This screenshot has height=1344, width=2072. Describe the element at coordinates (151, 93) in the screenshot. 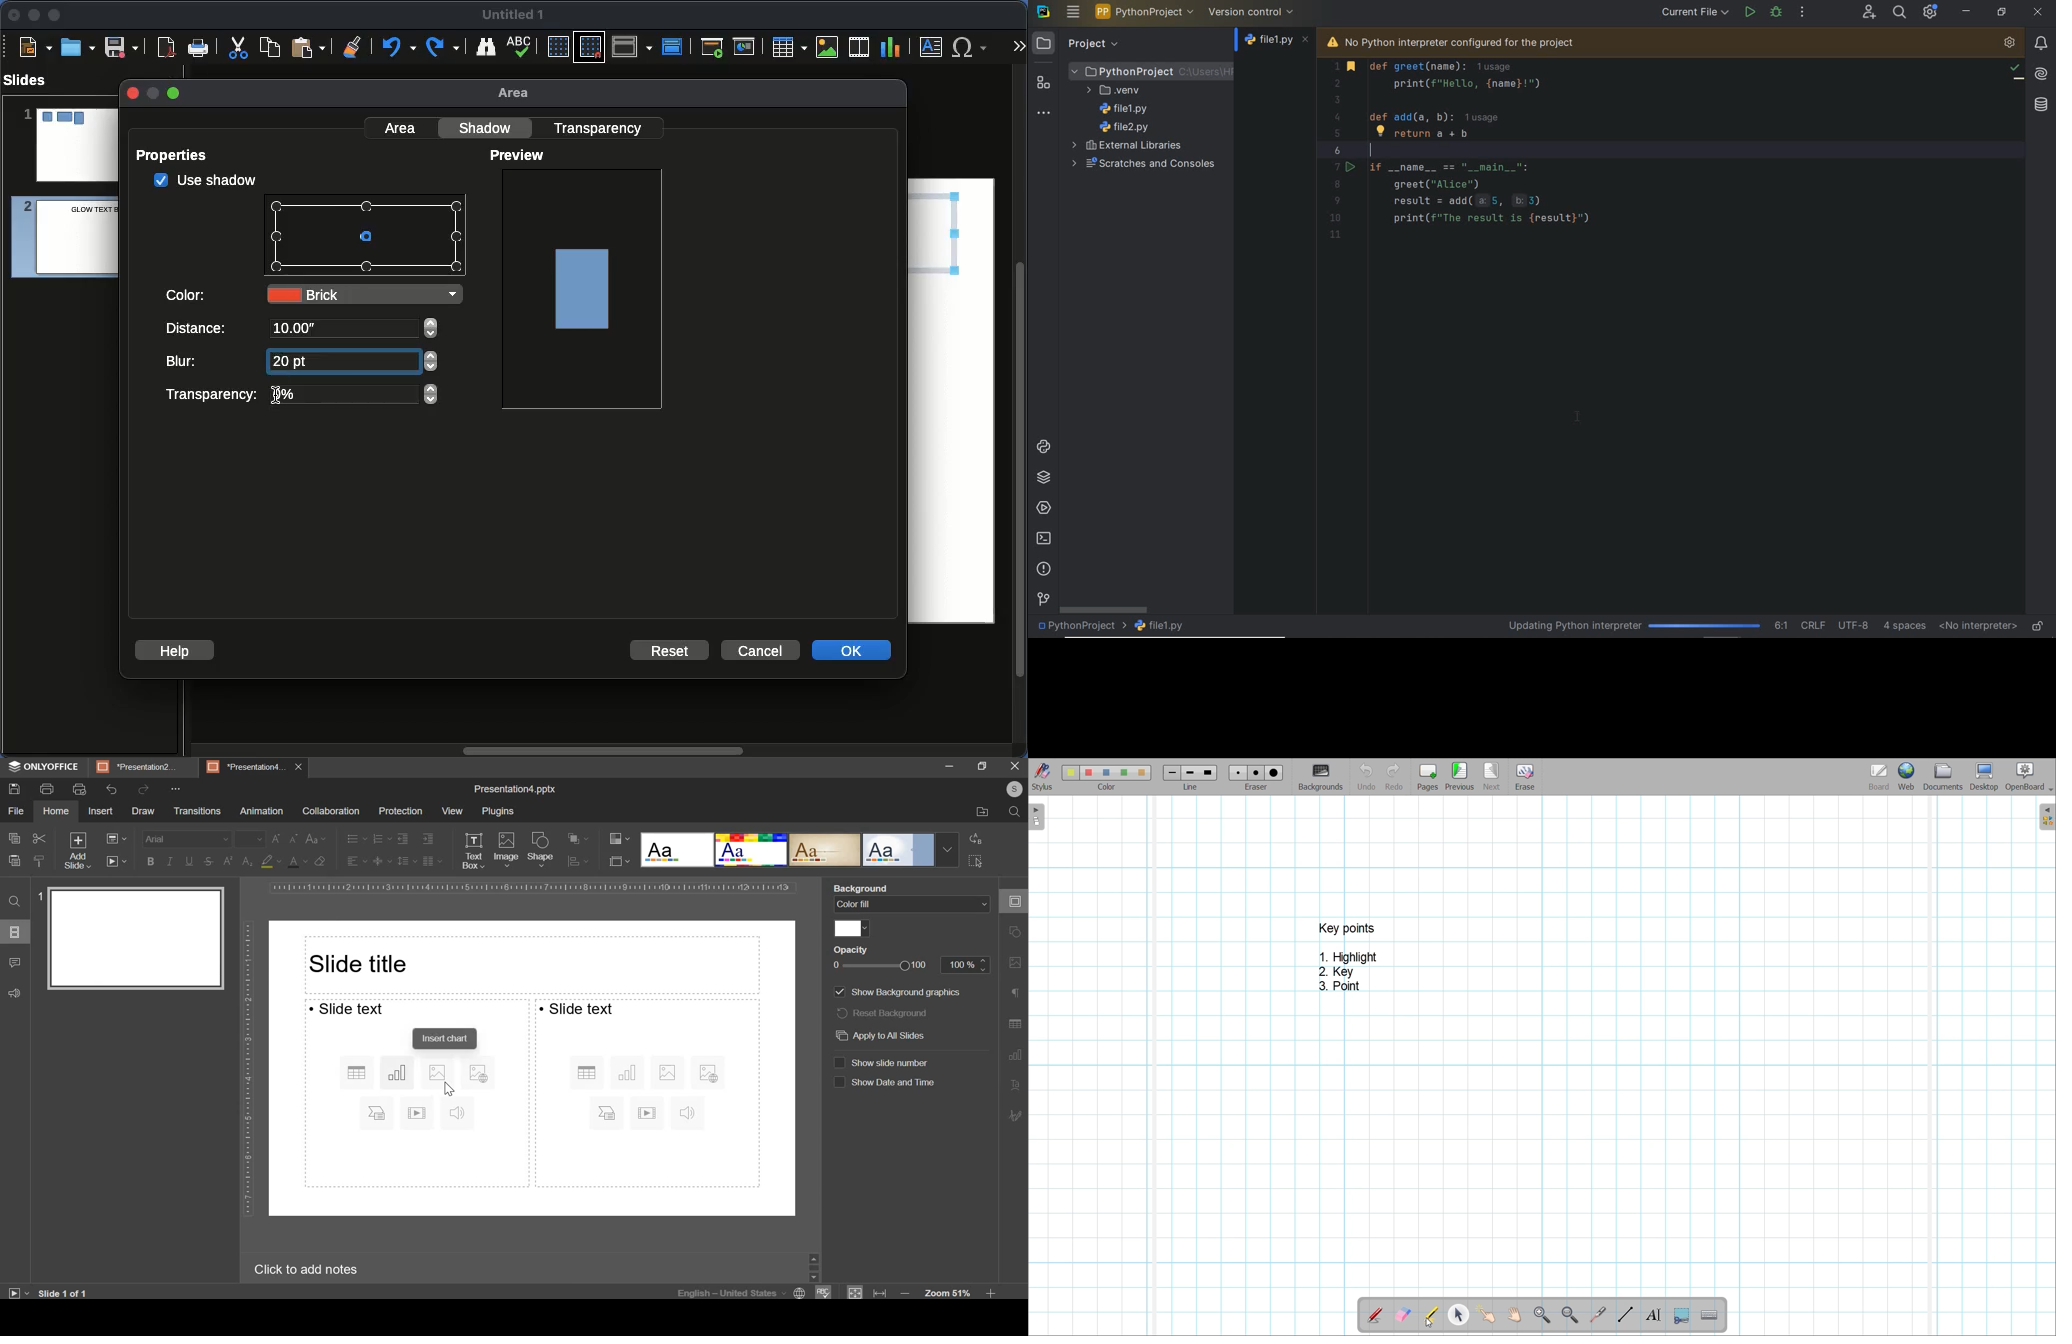

I see `minimize` at that location.